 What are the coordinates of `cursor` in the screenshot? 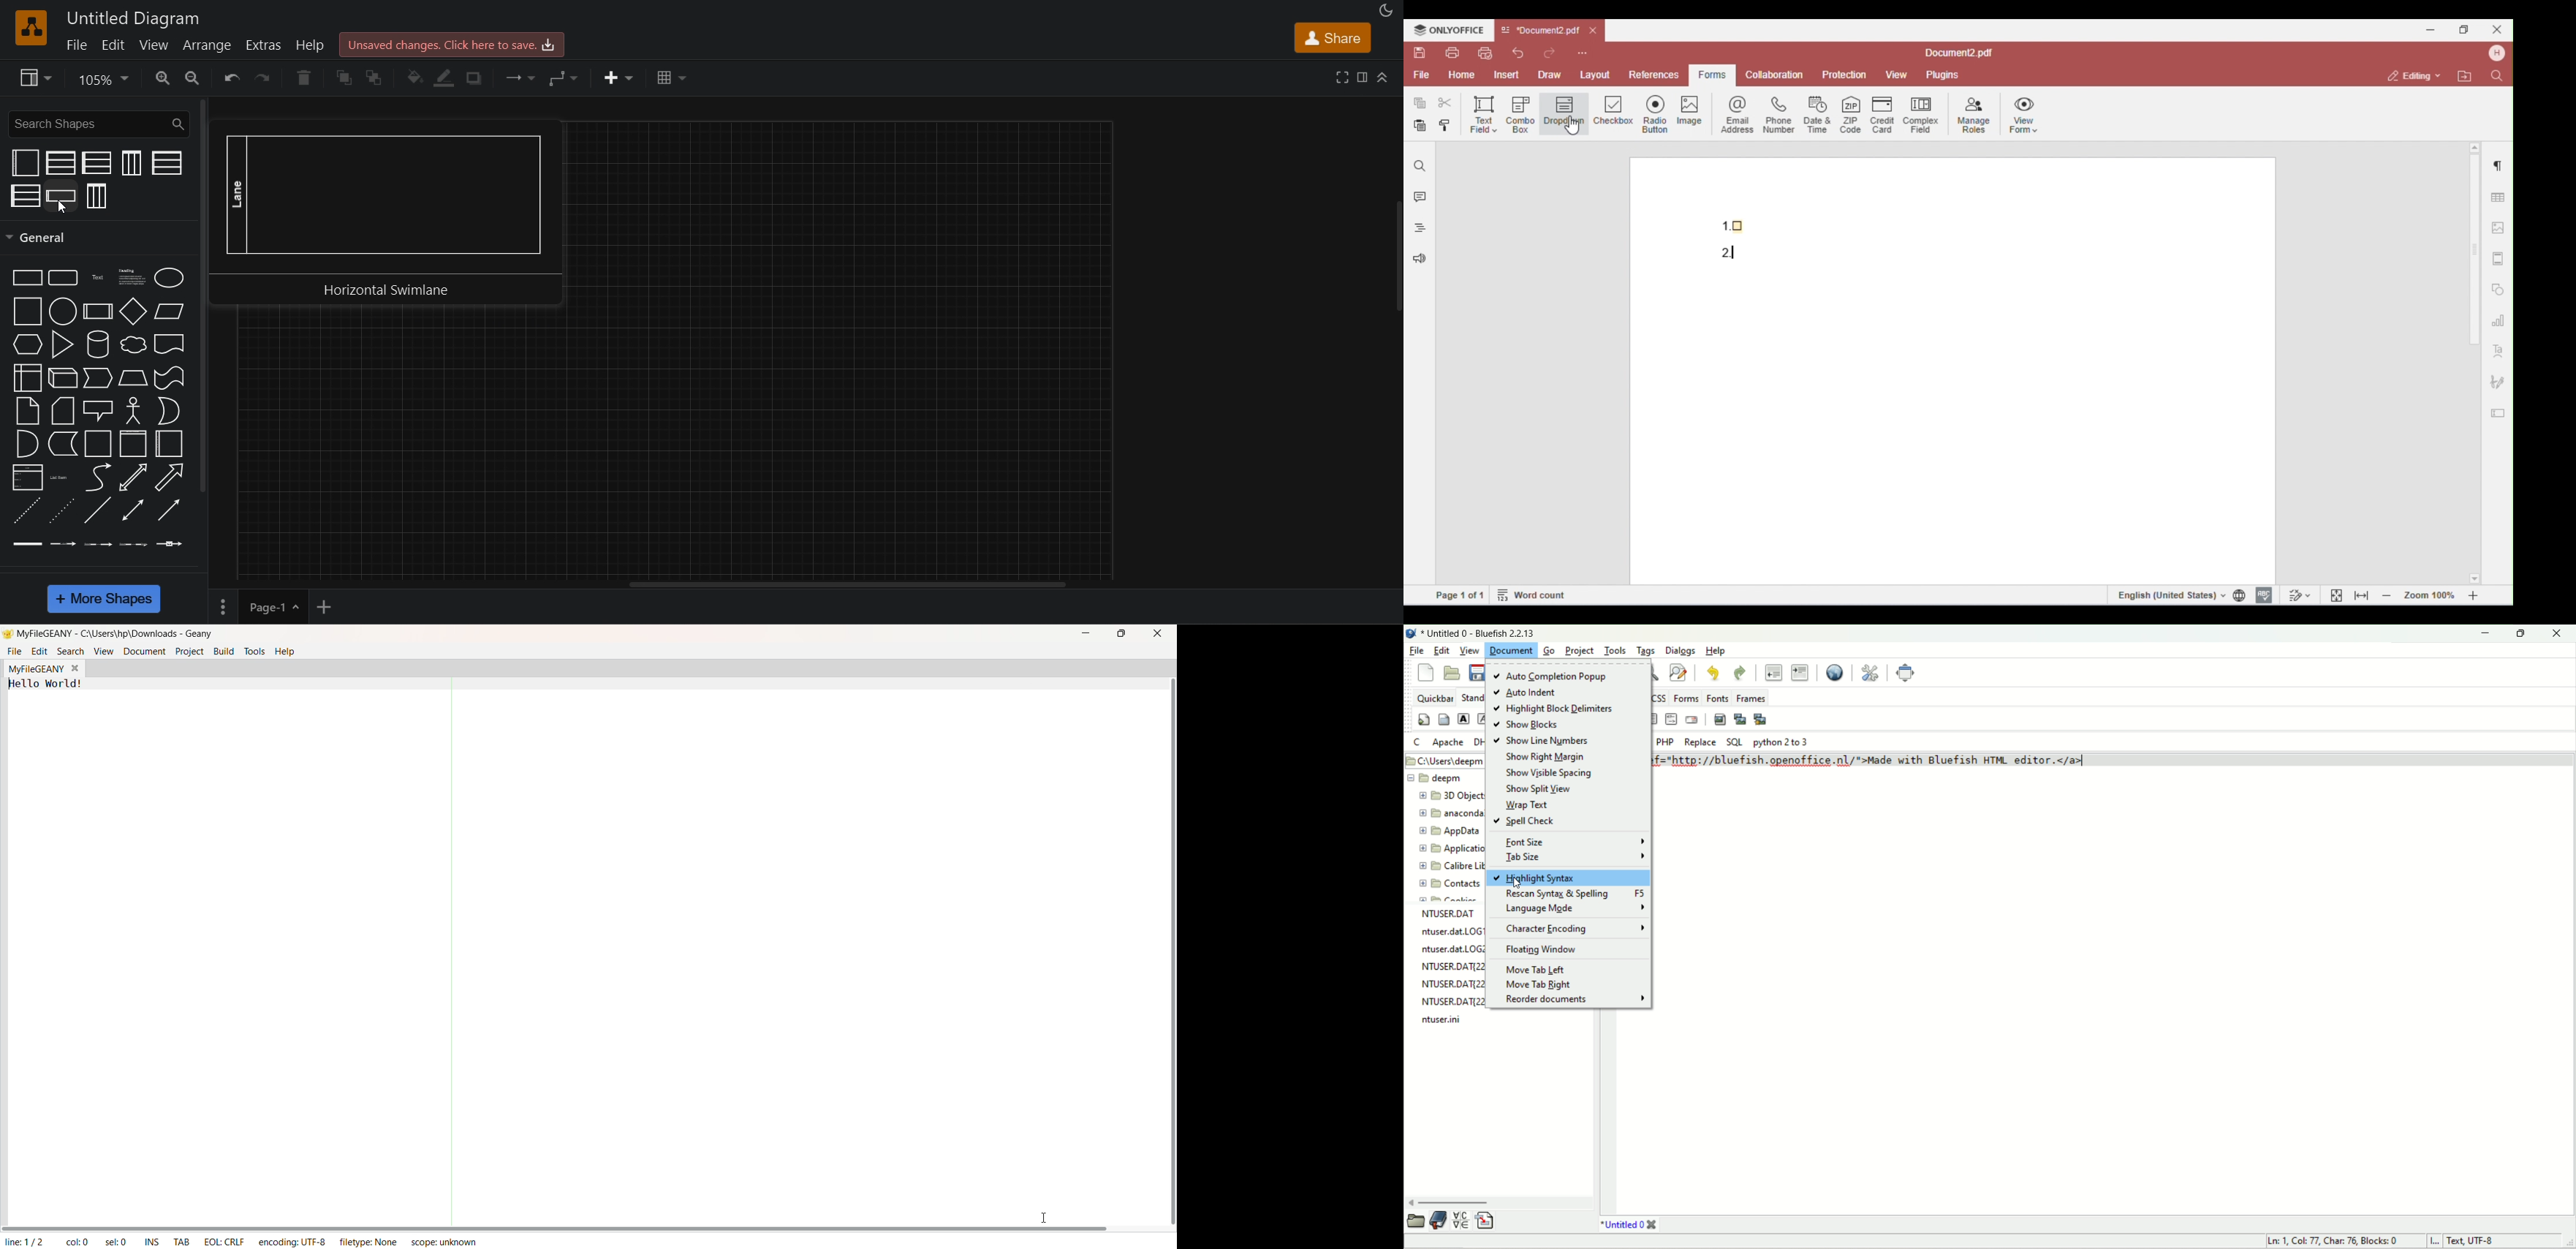 It's located at (61, 209).